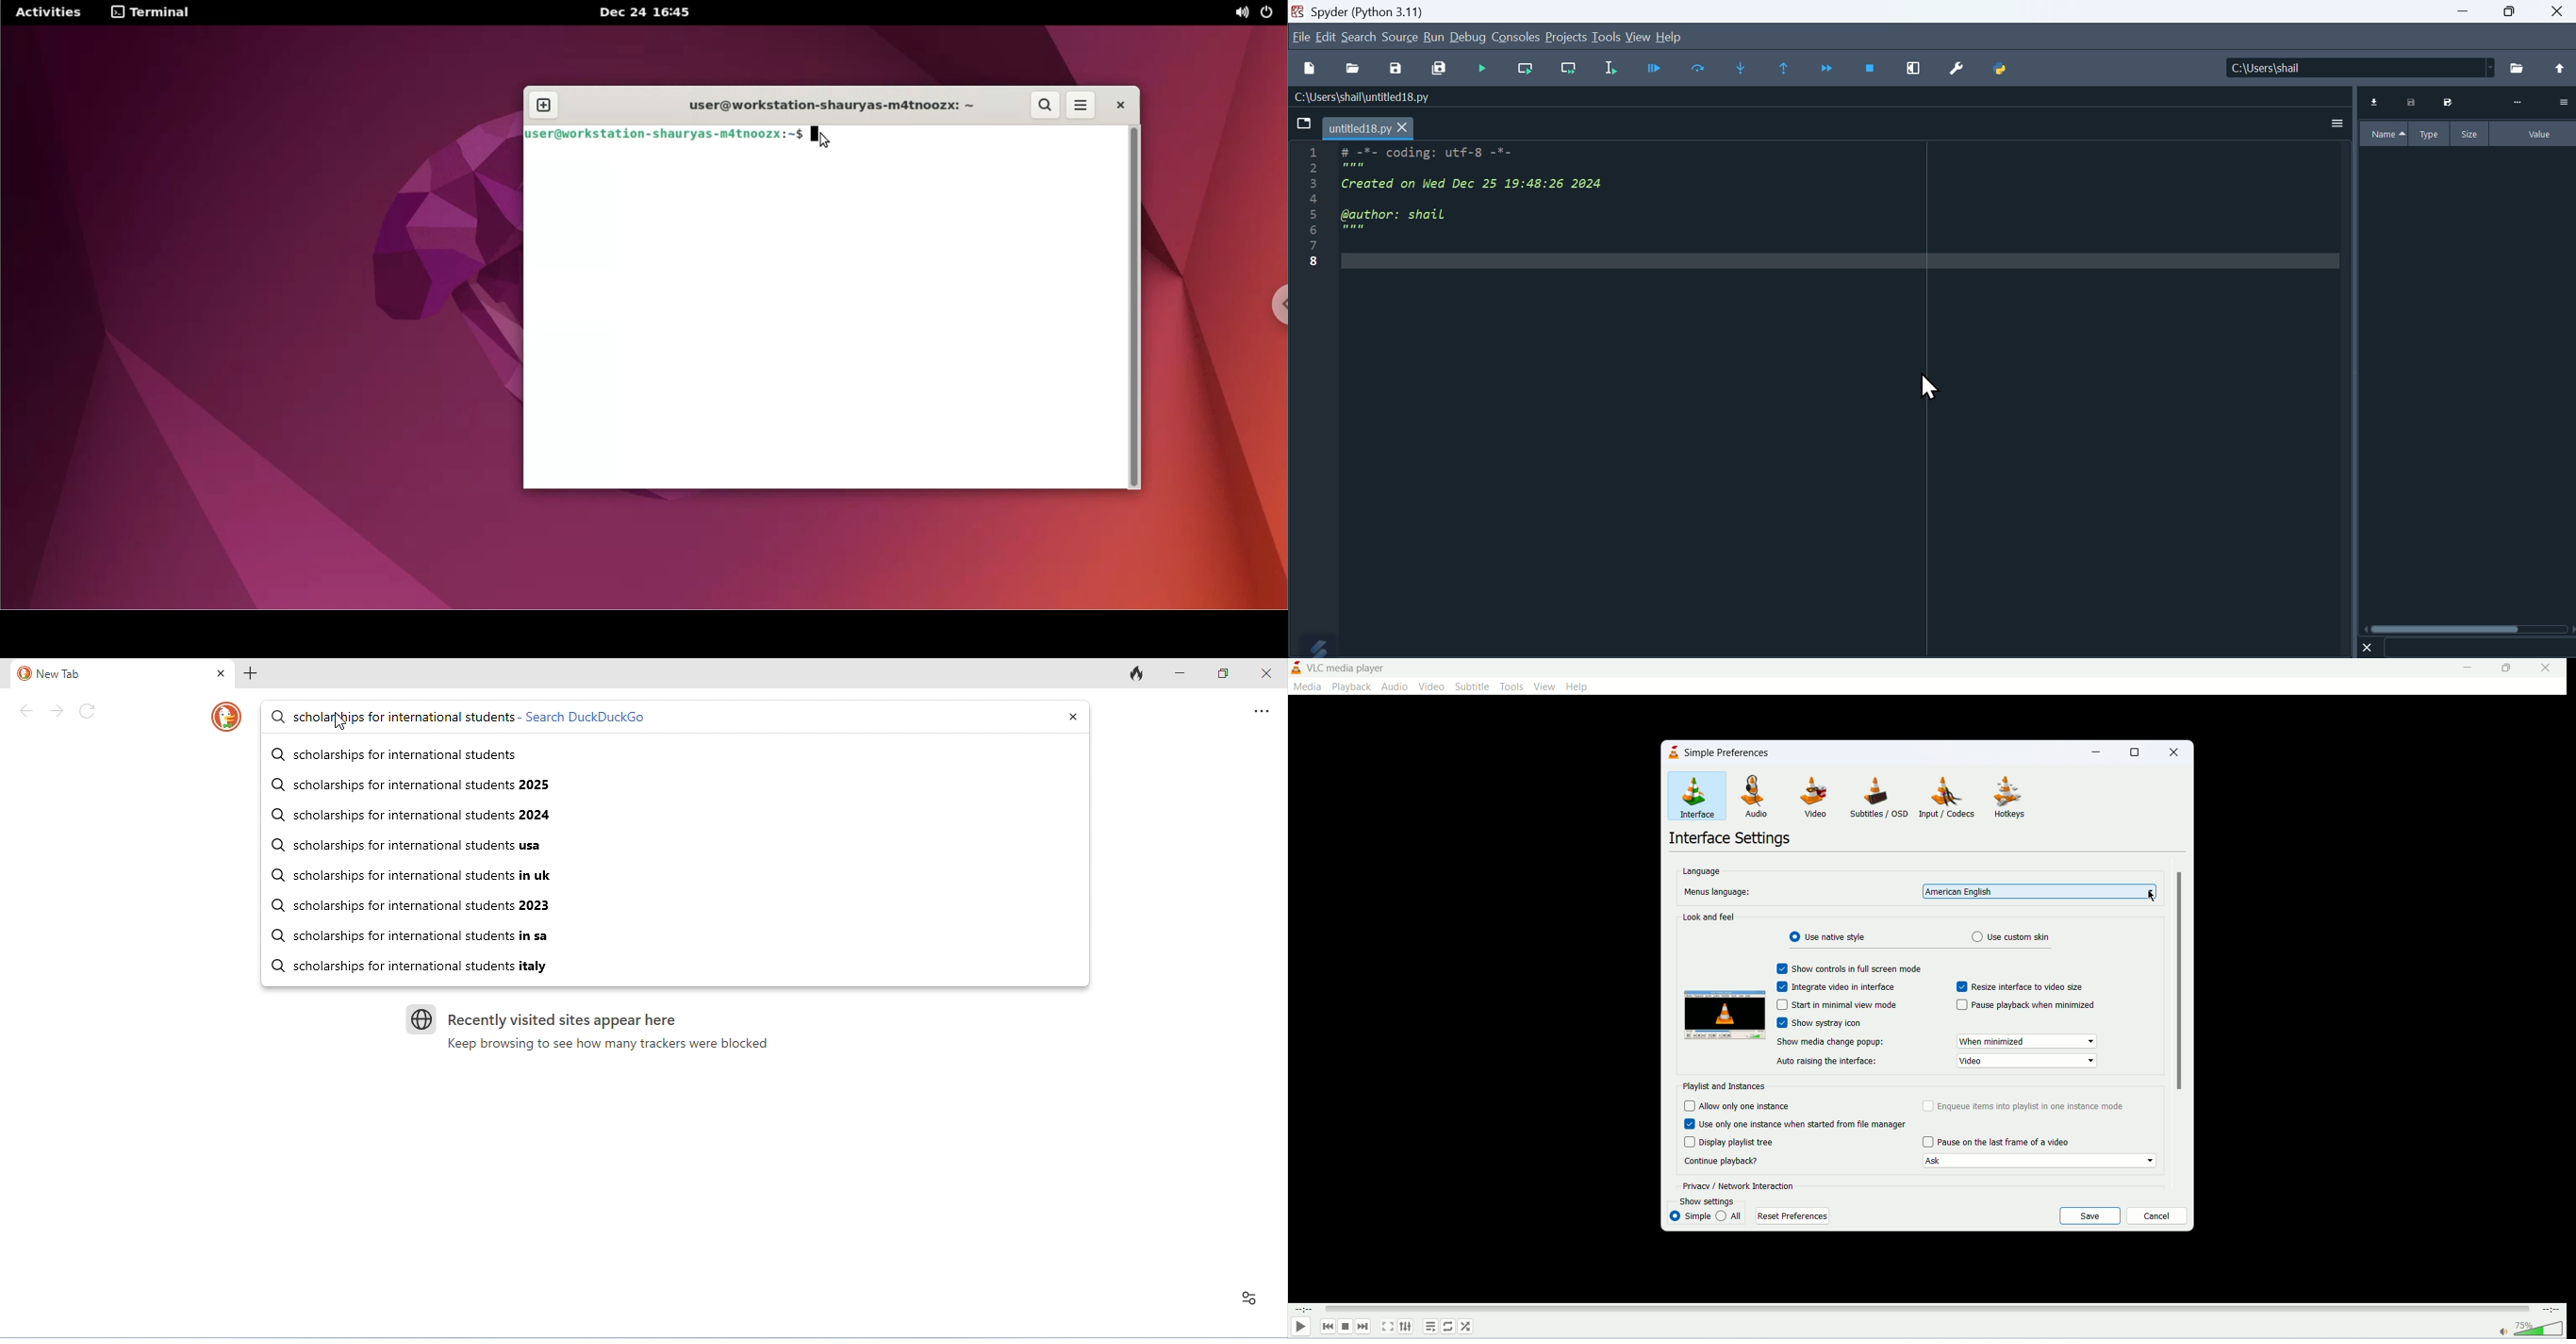  I want to click on shuffle, so click(1466, 1326).